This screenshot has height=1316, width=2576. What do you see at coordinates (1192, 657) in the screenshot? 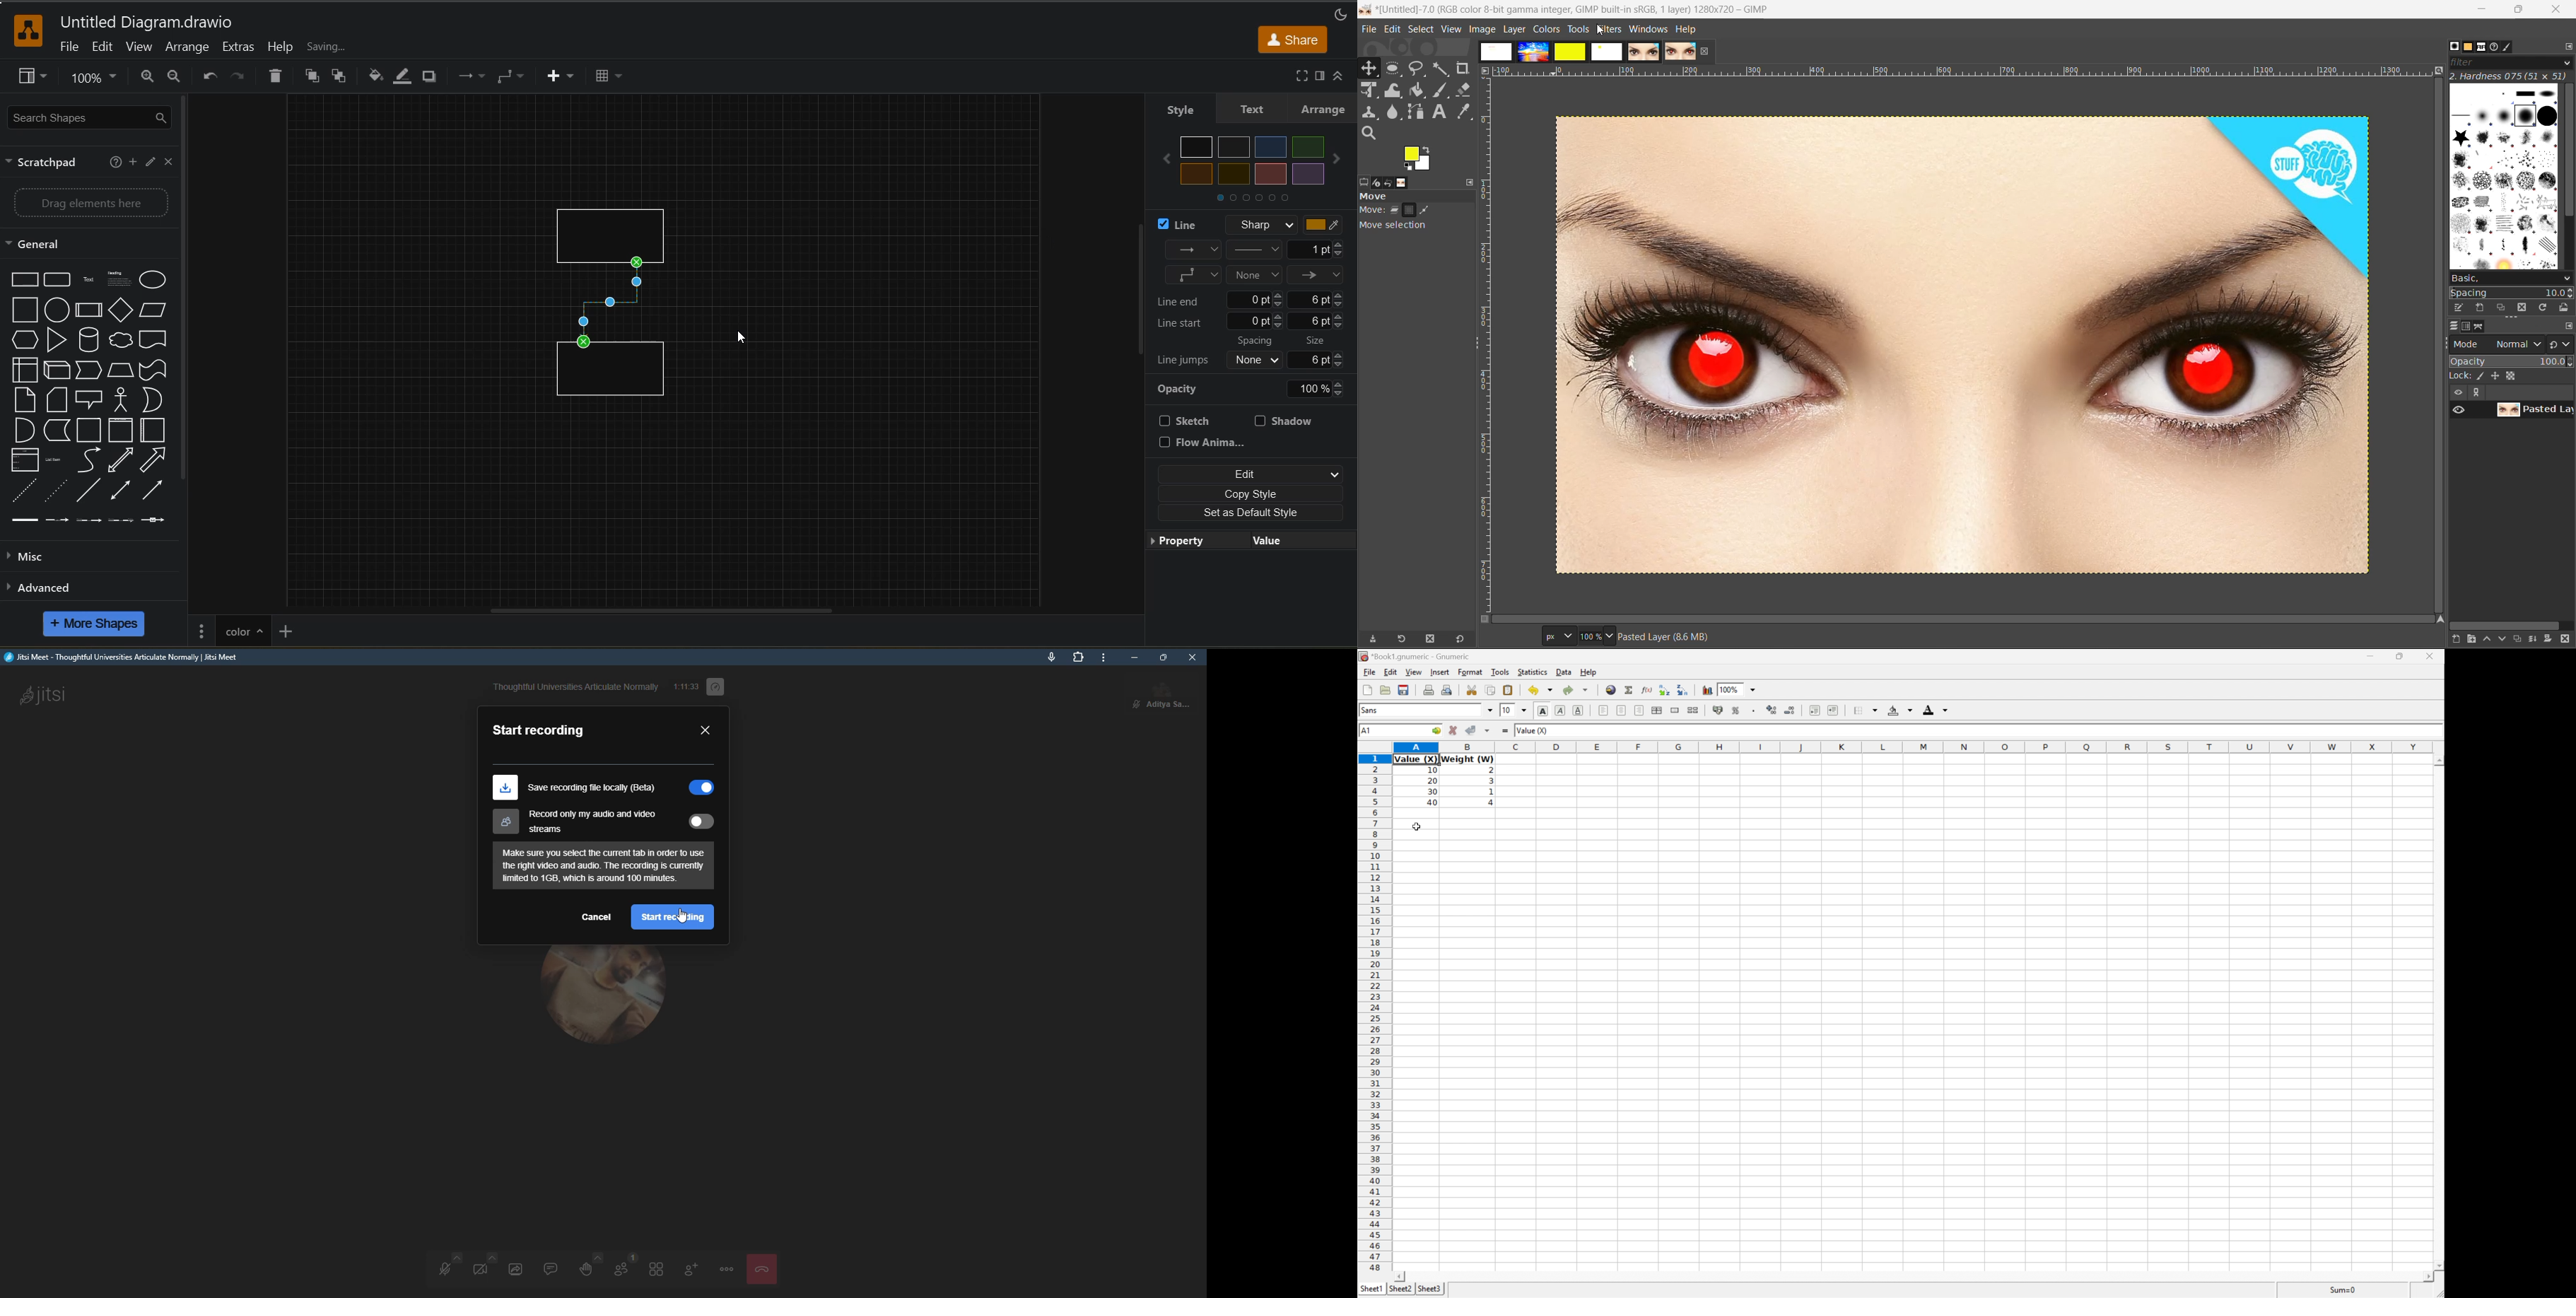
I see `close` at bounding box center [1192, 657].